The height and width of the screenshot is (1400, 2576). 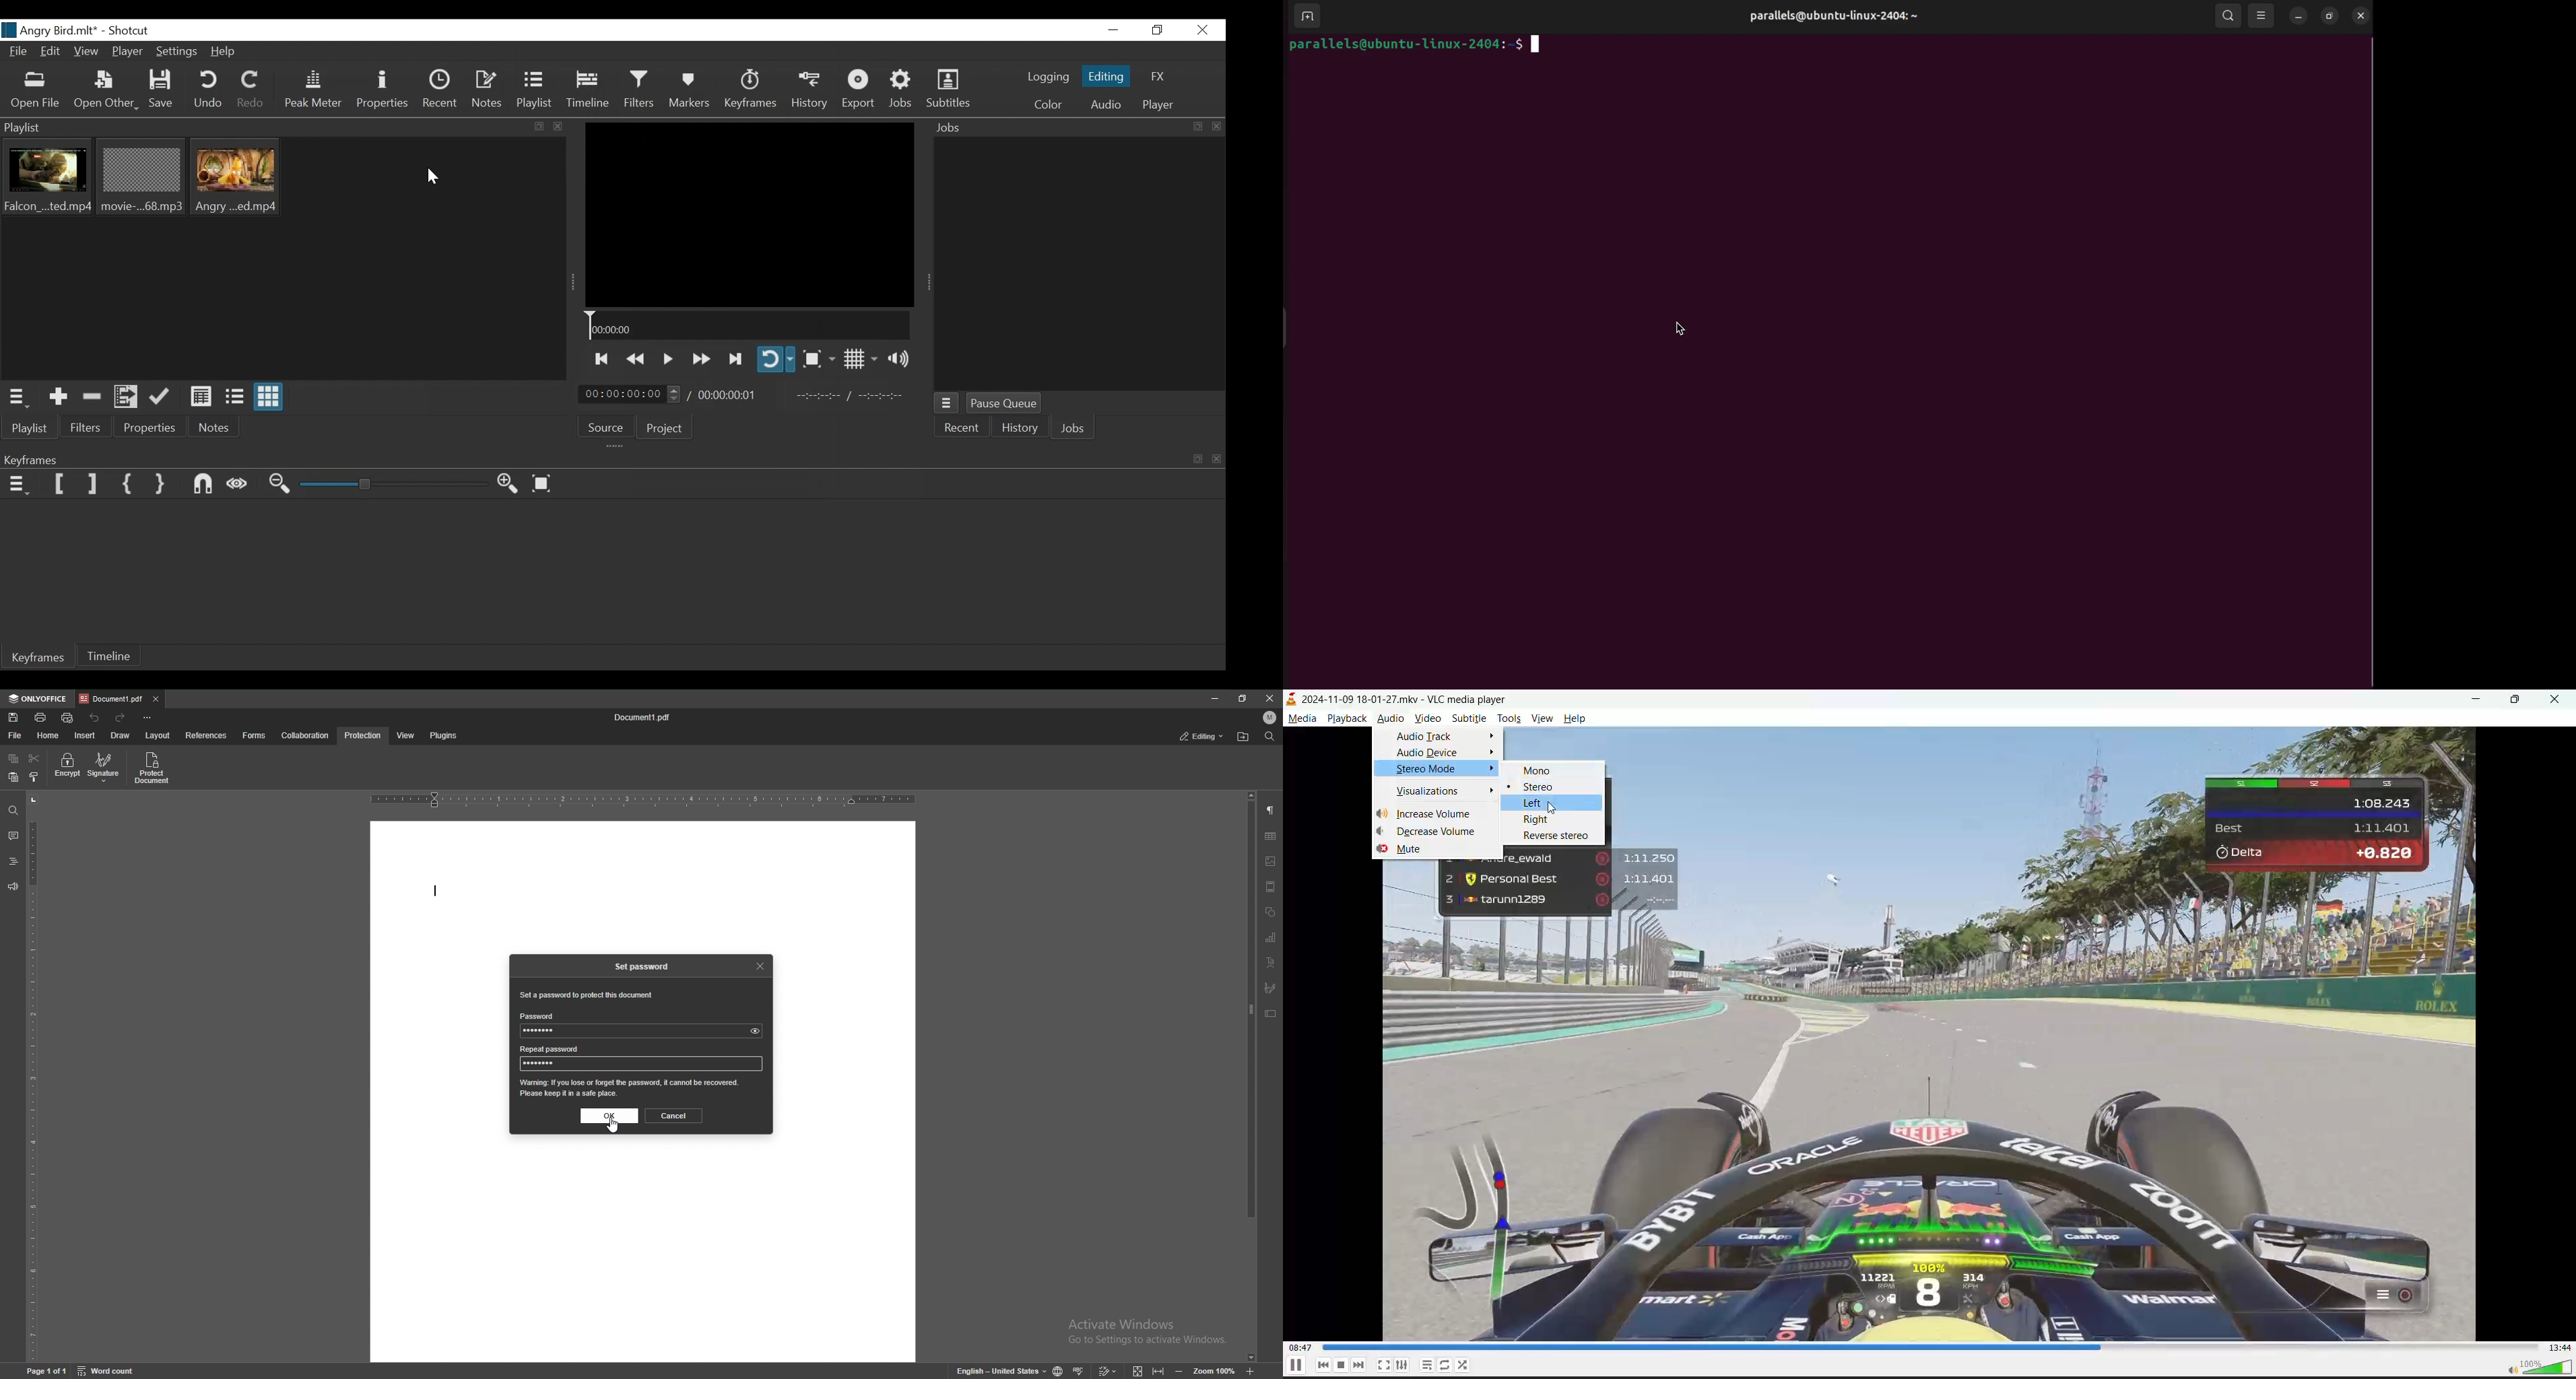 I want to click on Filter, so click(x=86, y=428).